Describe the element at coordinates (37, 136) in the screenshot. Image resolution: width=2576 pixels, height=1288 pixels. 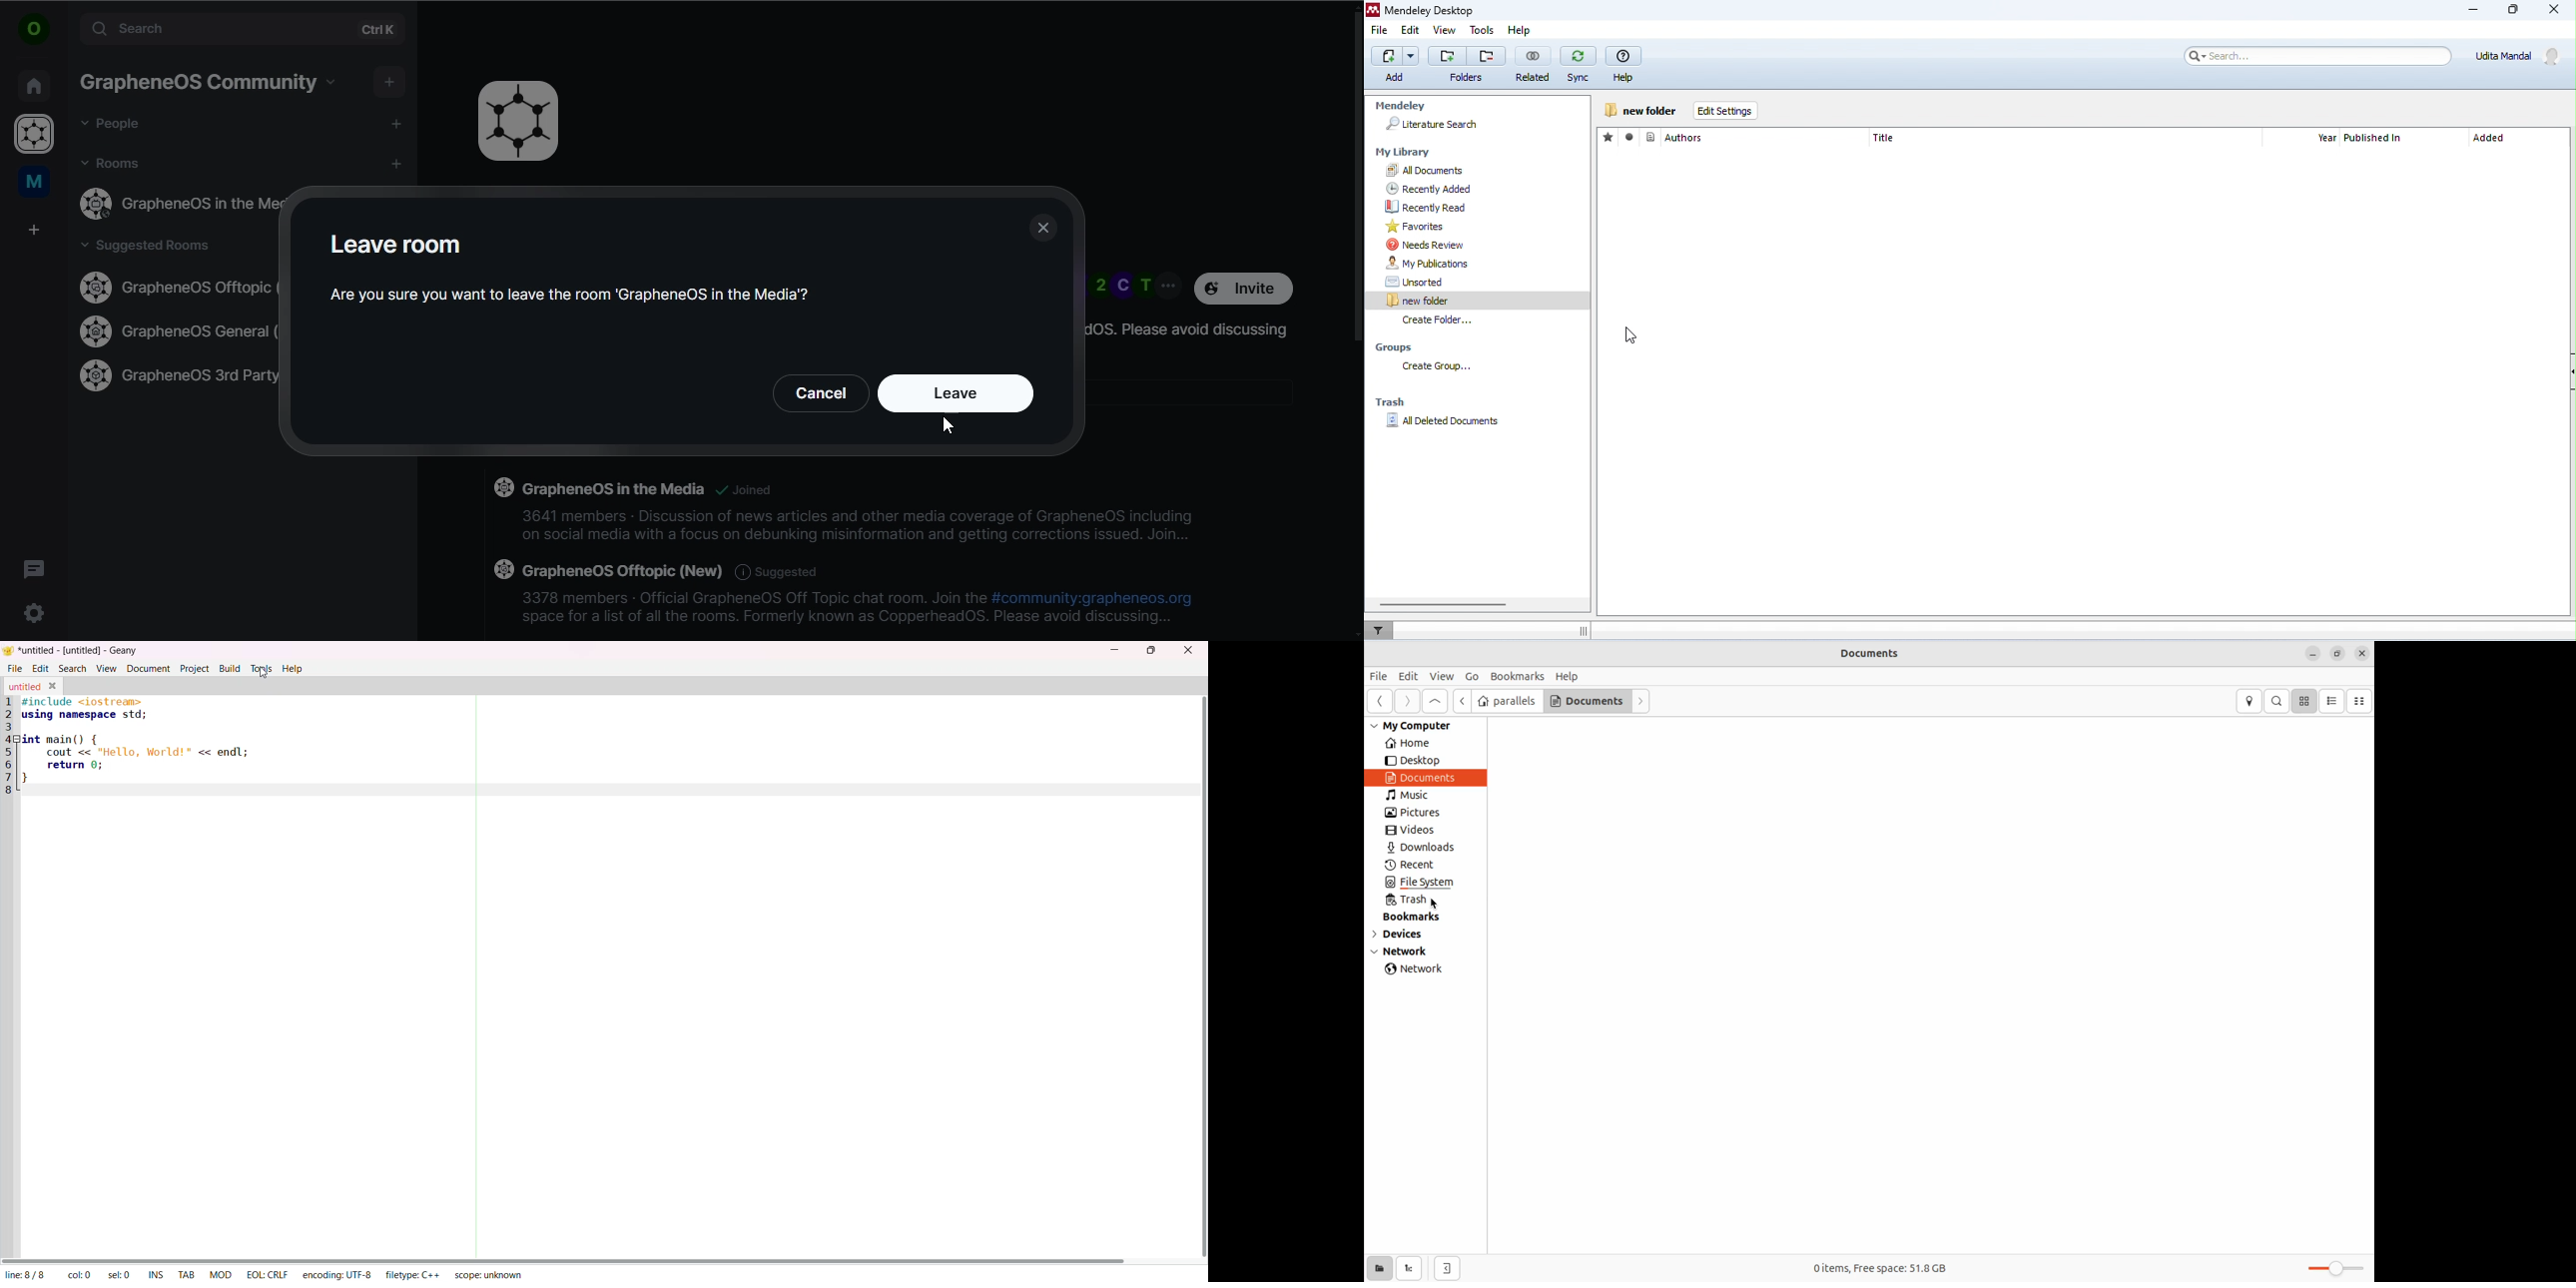
I see `grapheneOS` at that location.